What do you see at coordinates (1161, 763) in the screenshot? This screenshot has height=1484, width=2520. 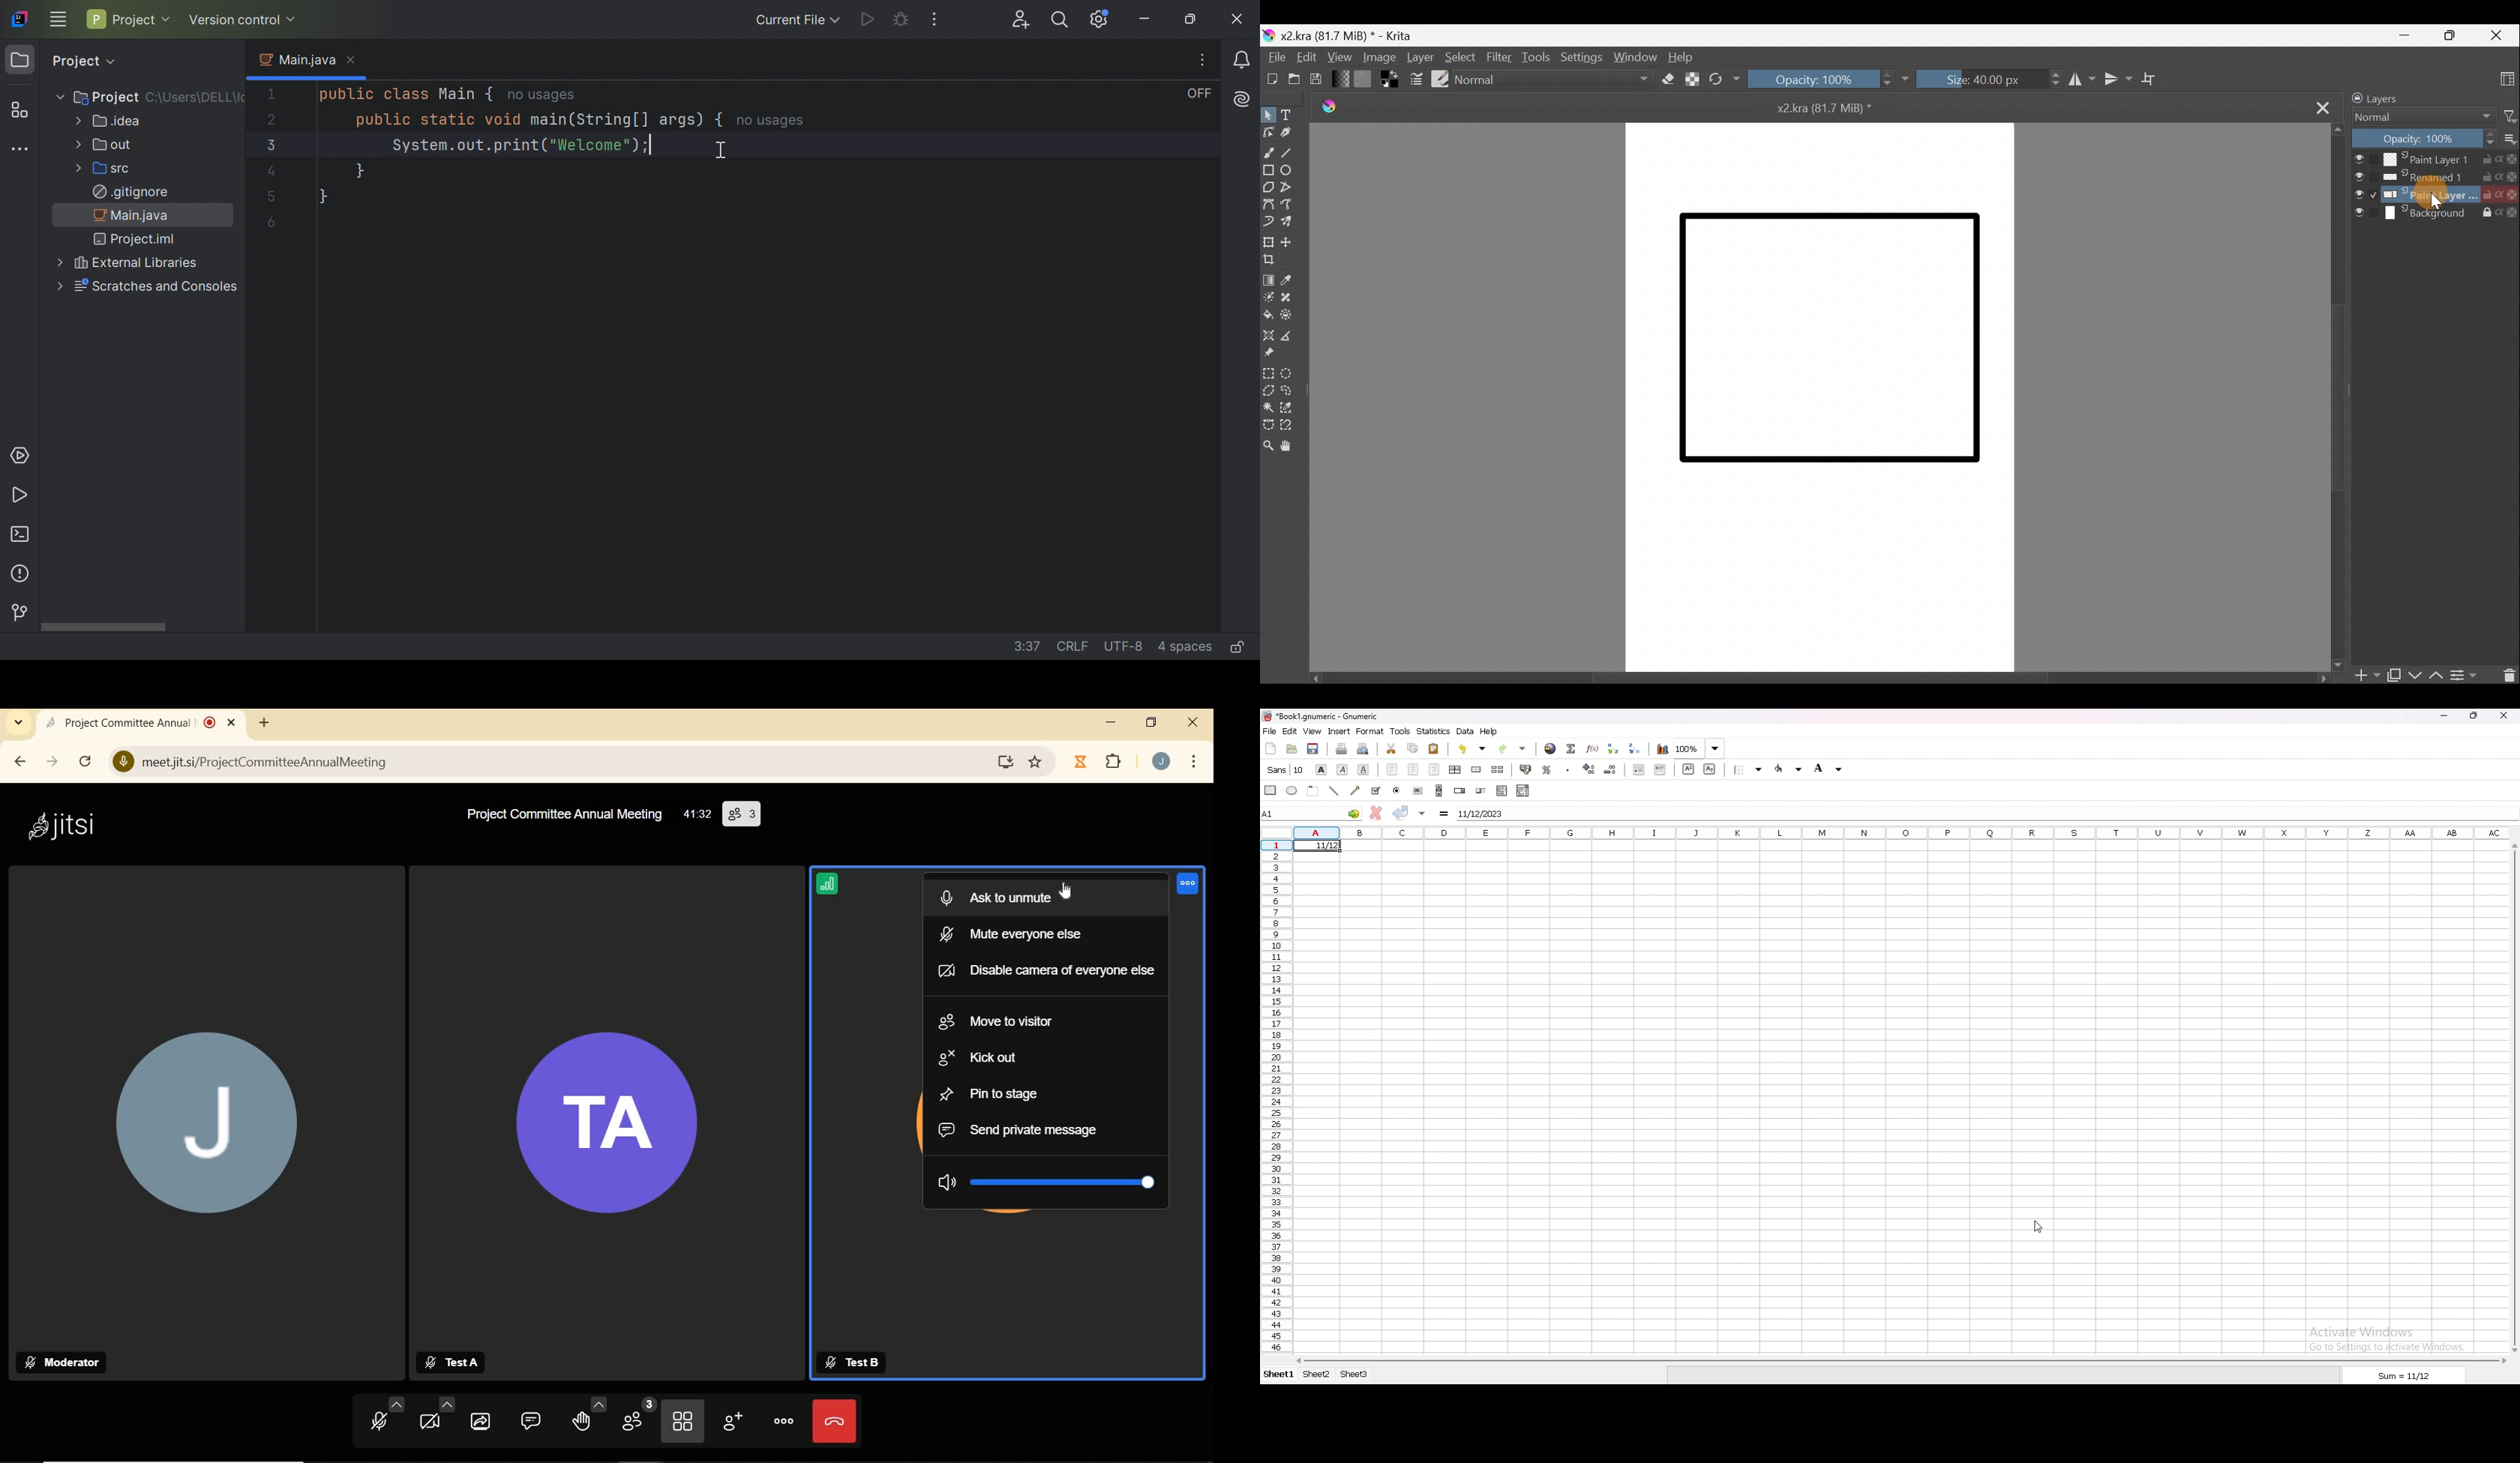 I see `ACCOUNT` at bounding box center [1161, 763].